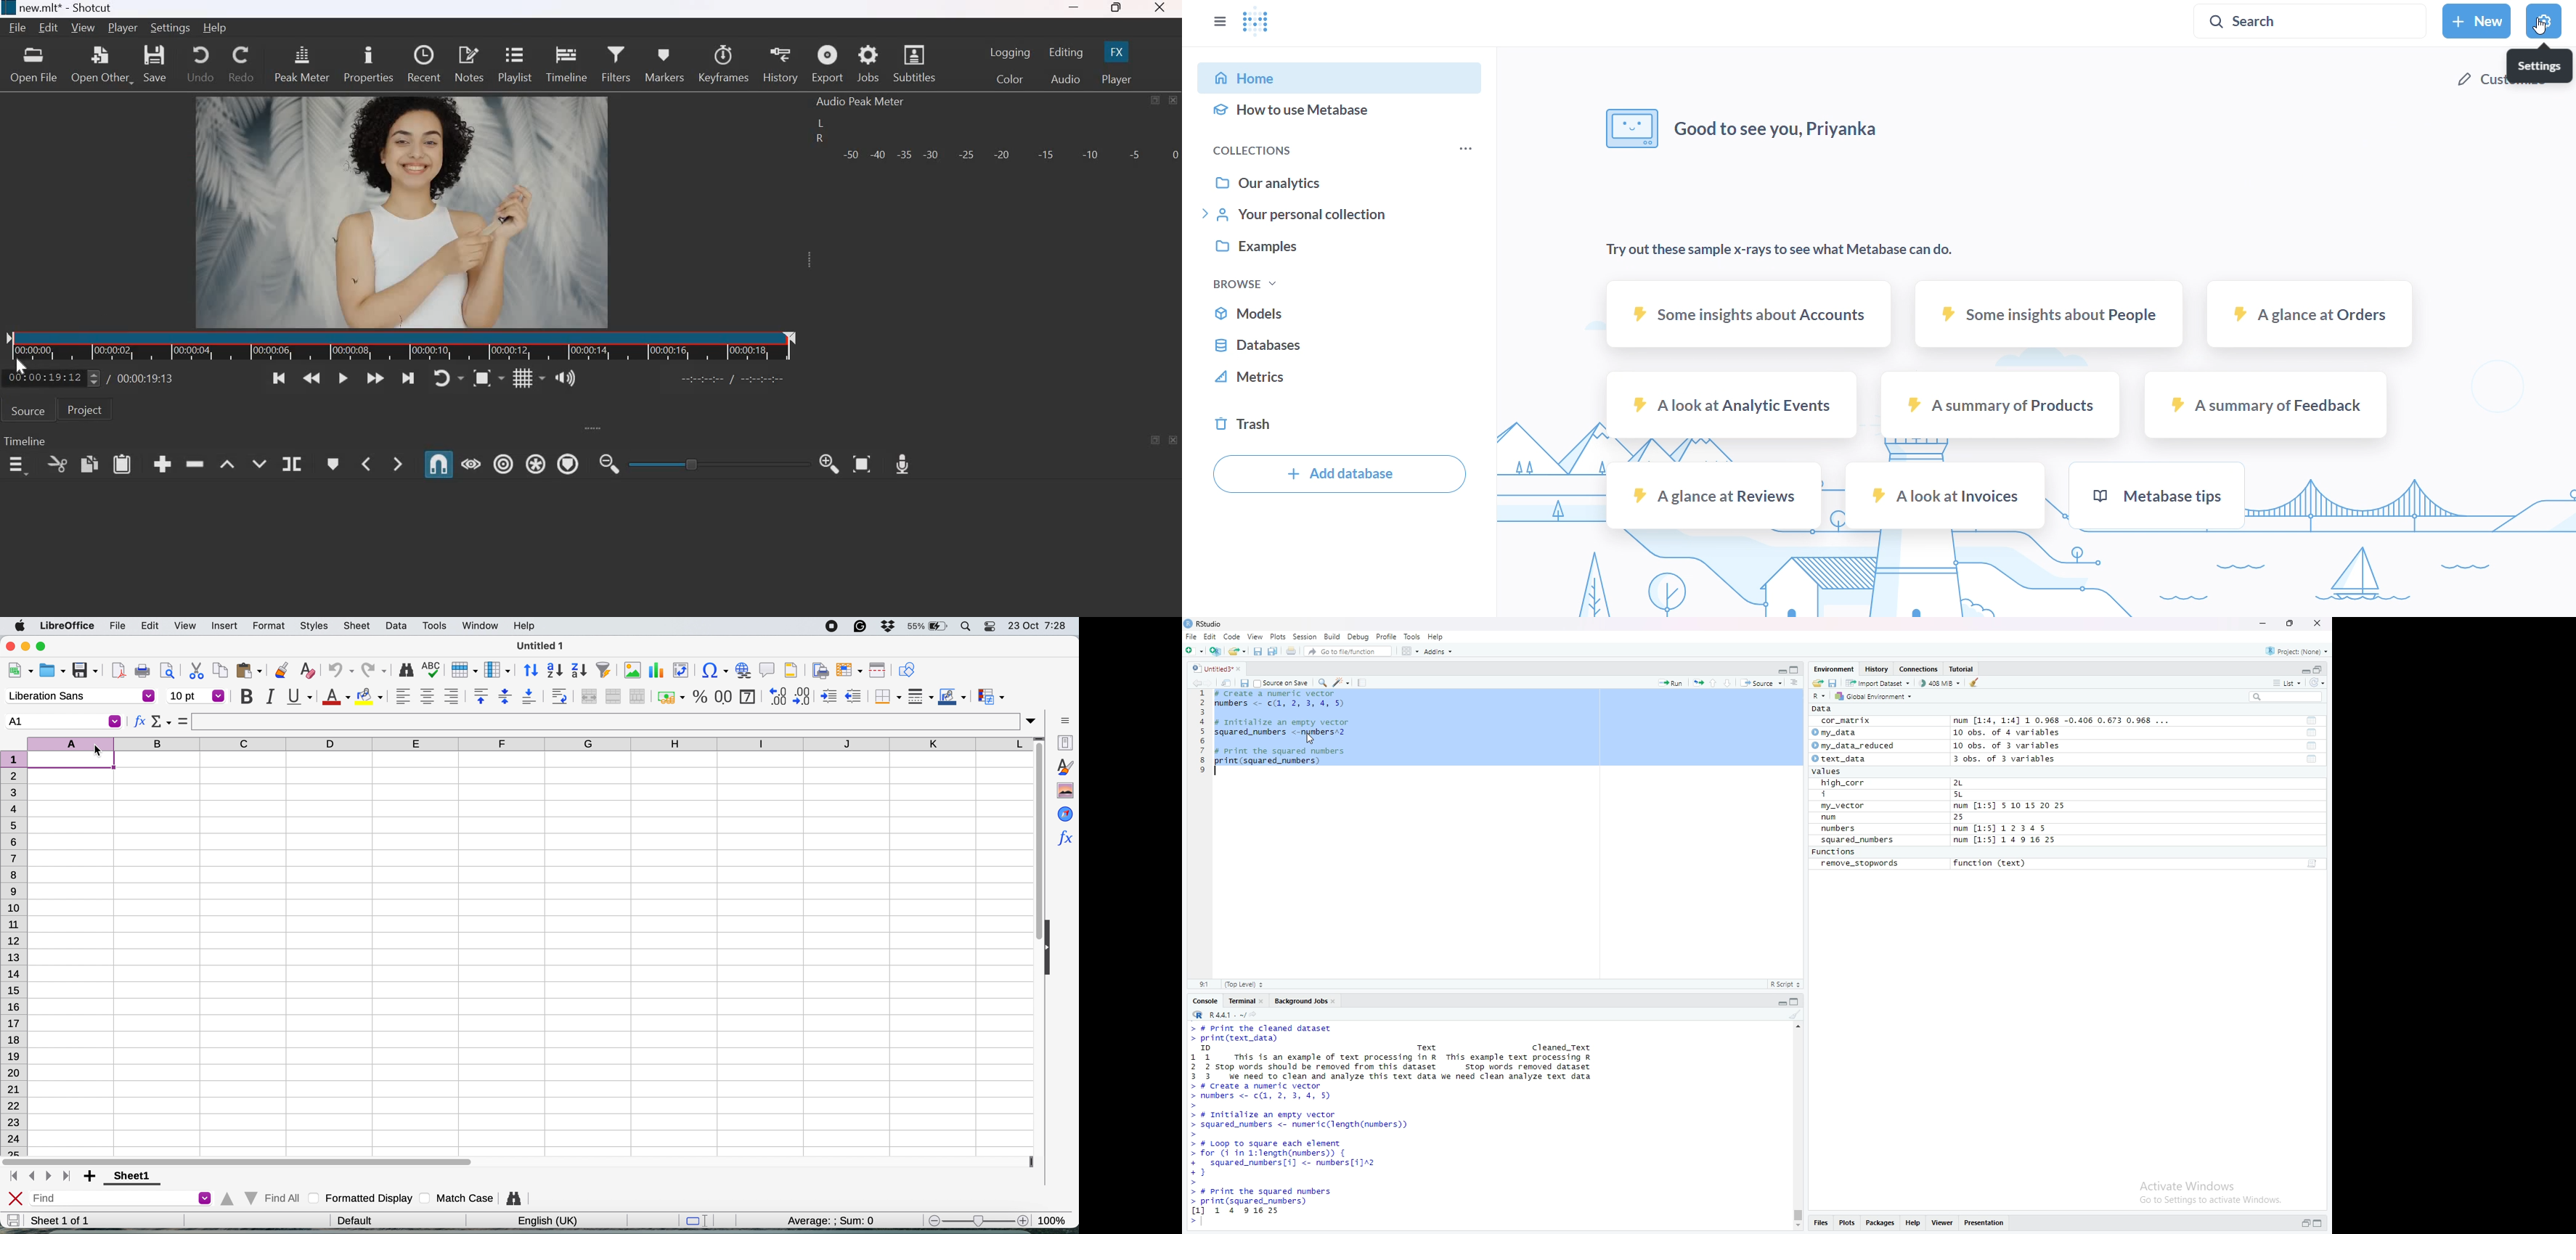  Describe the element at coordinates (861, 102) in the screenshot. I see `Audio Peak Meter` at that location.